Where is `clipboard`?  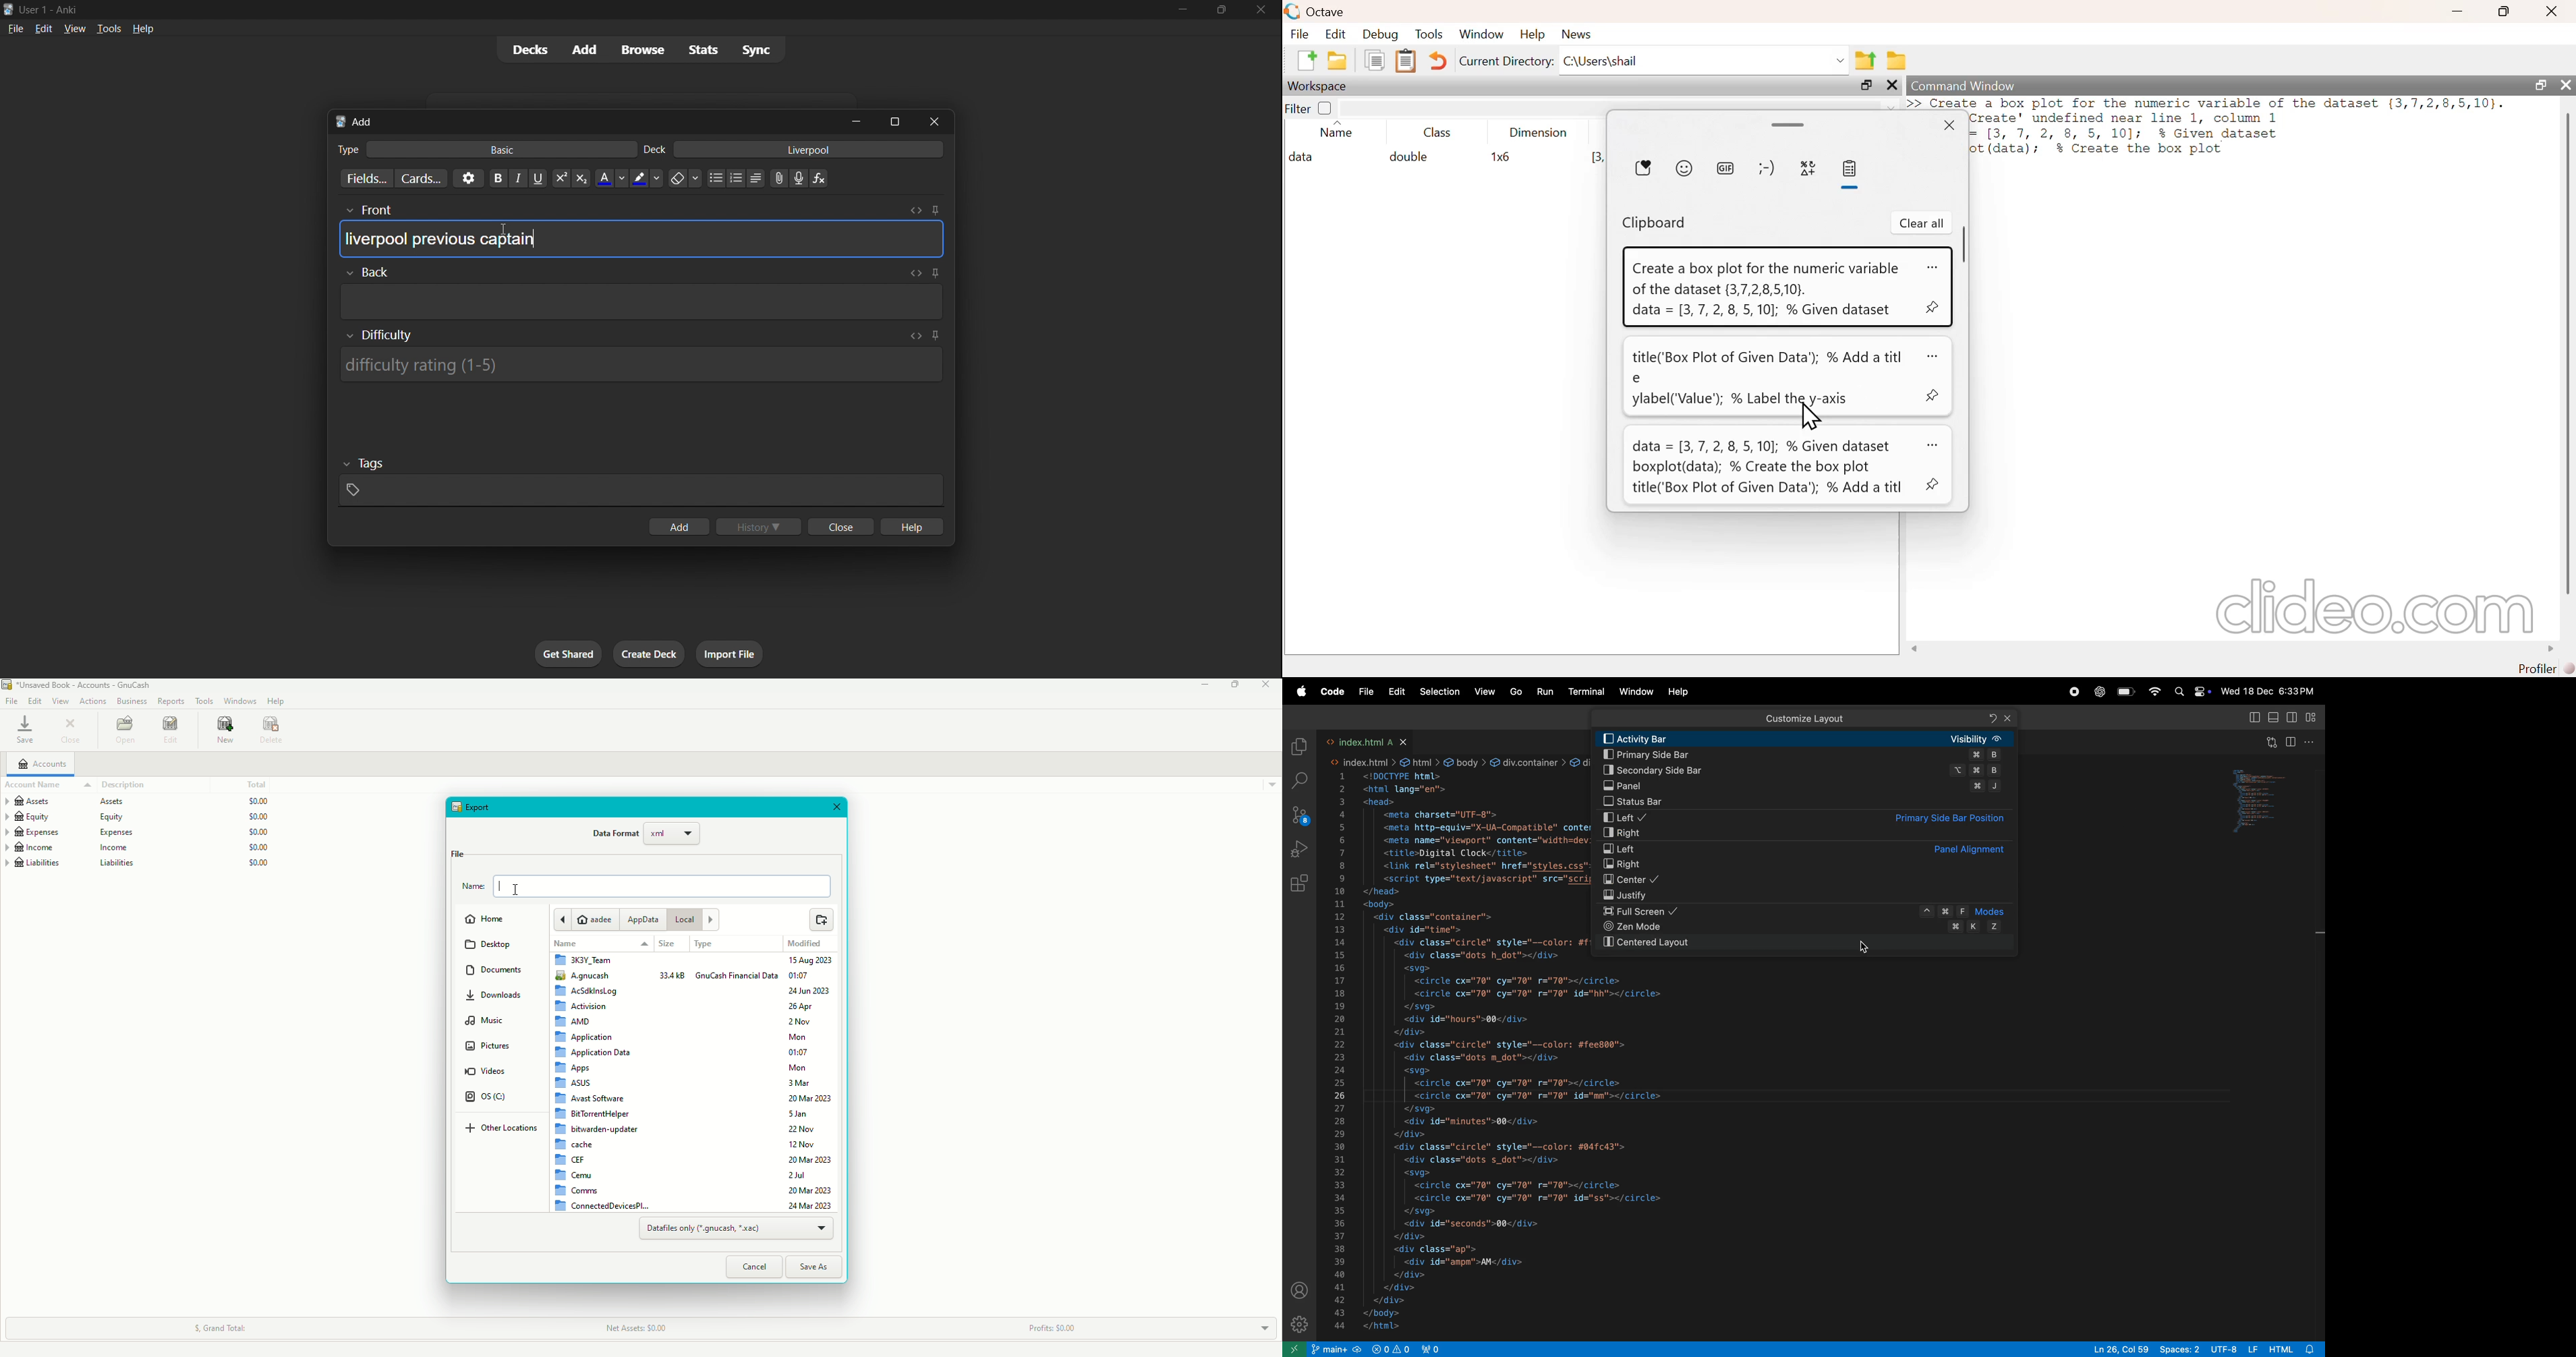 clipboard is located at coordinates (1653, 225).